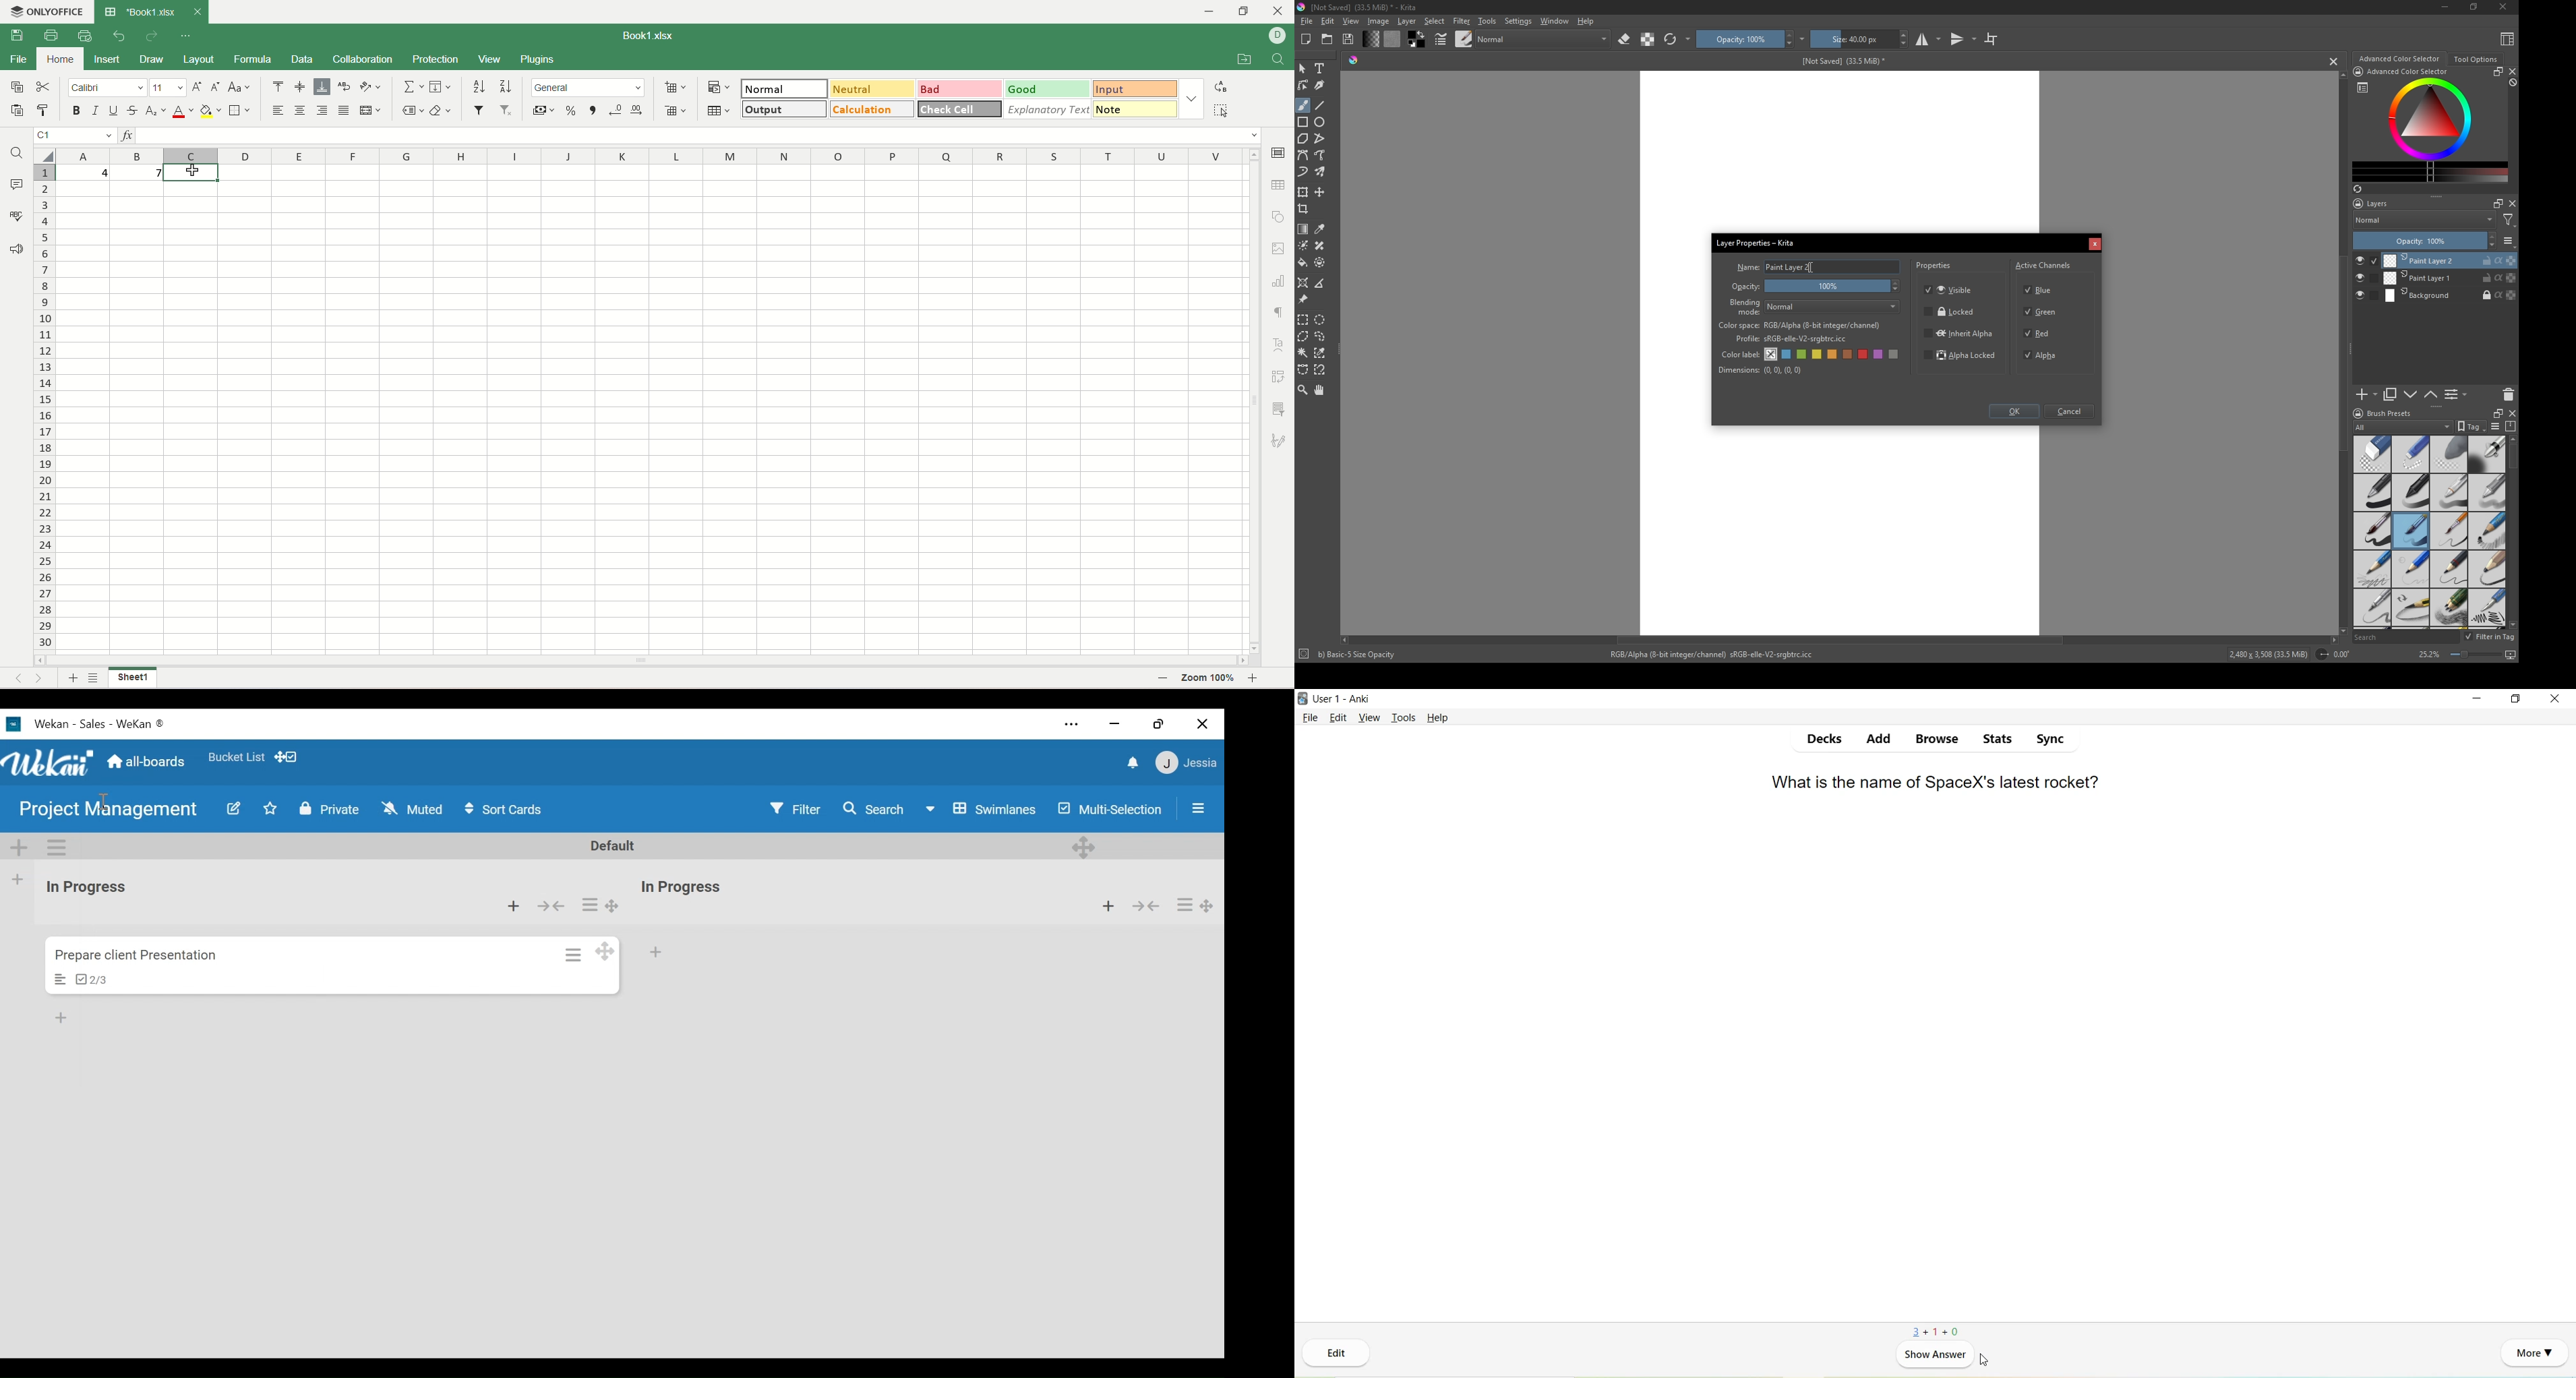  What do you see at coordinates (440, 87) in the screenshot?
I see `fill` at bounding box center [440, 87].